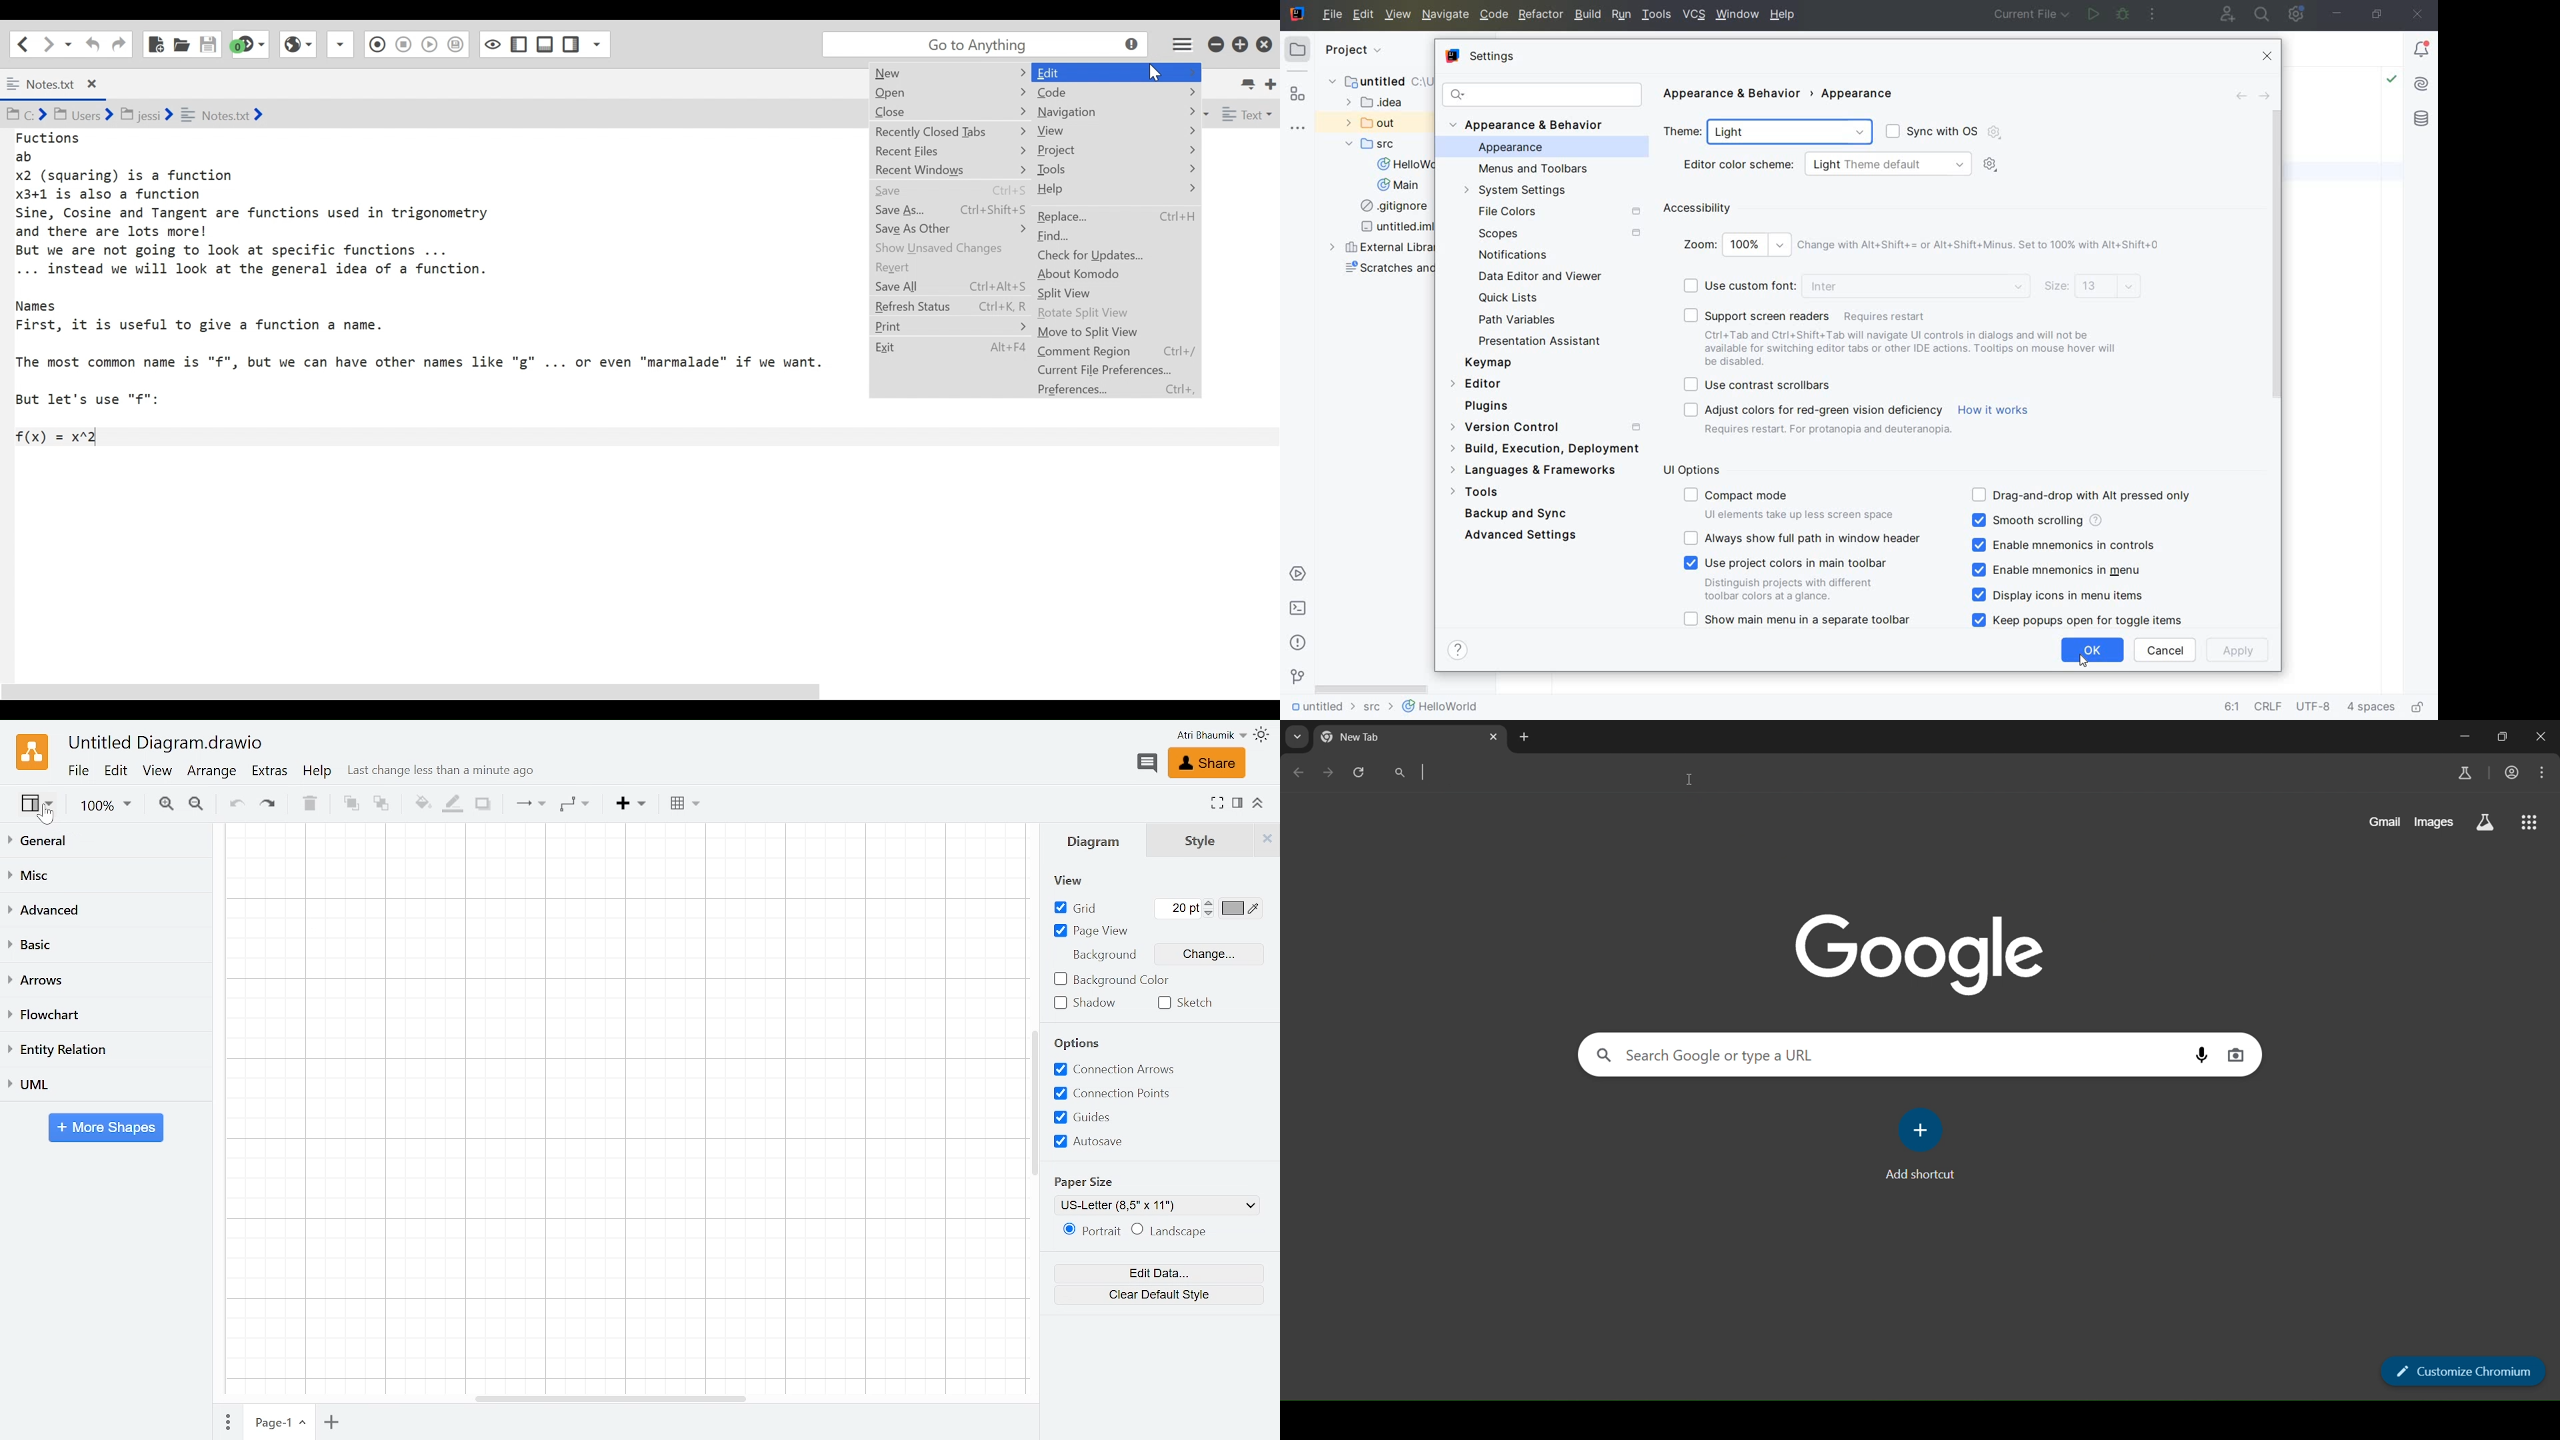 The image size is (2576, 1456). I want to click on Split View, so click(1077, 294).